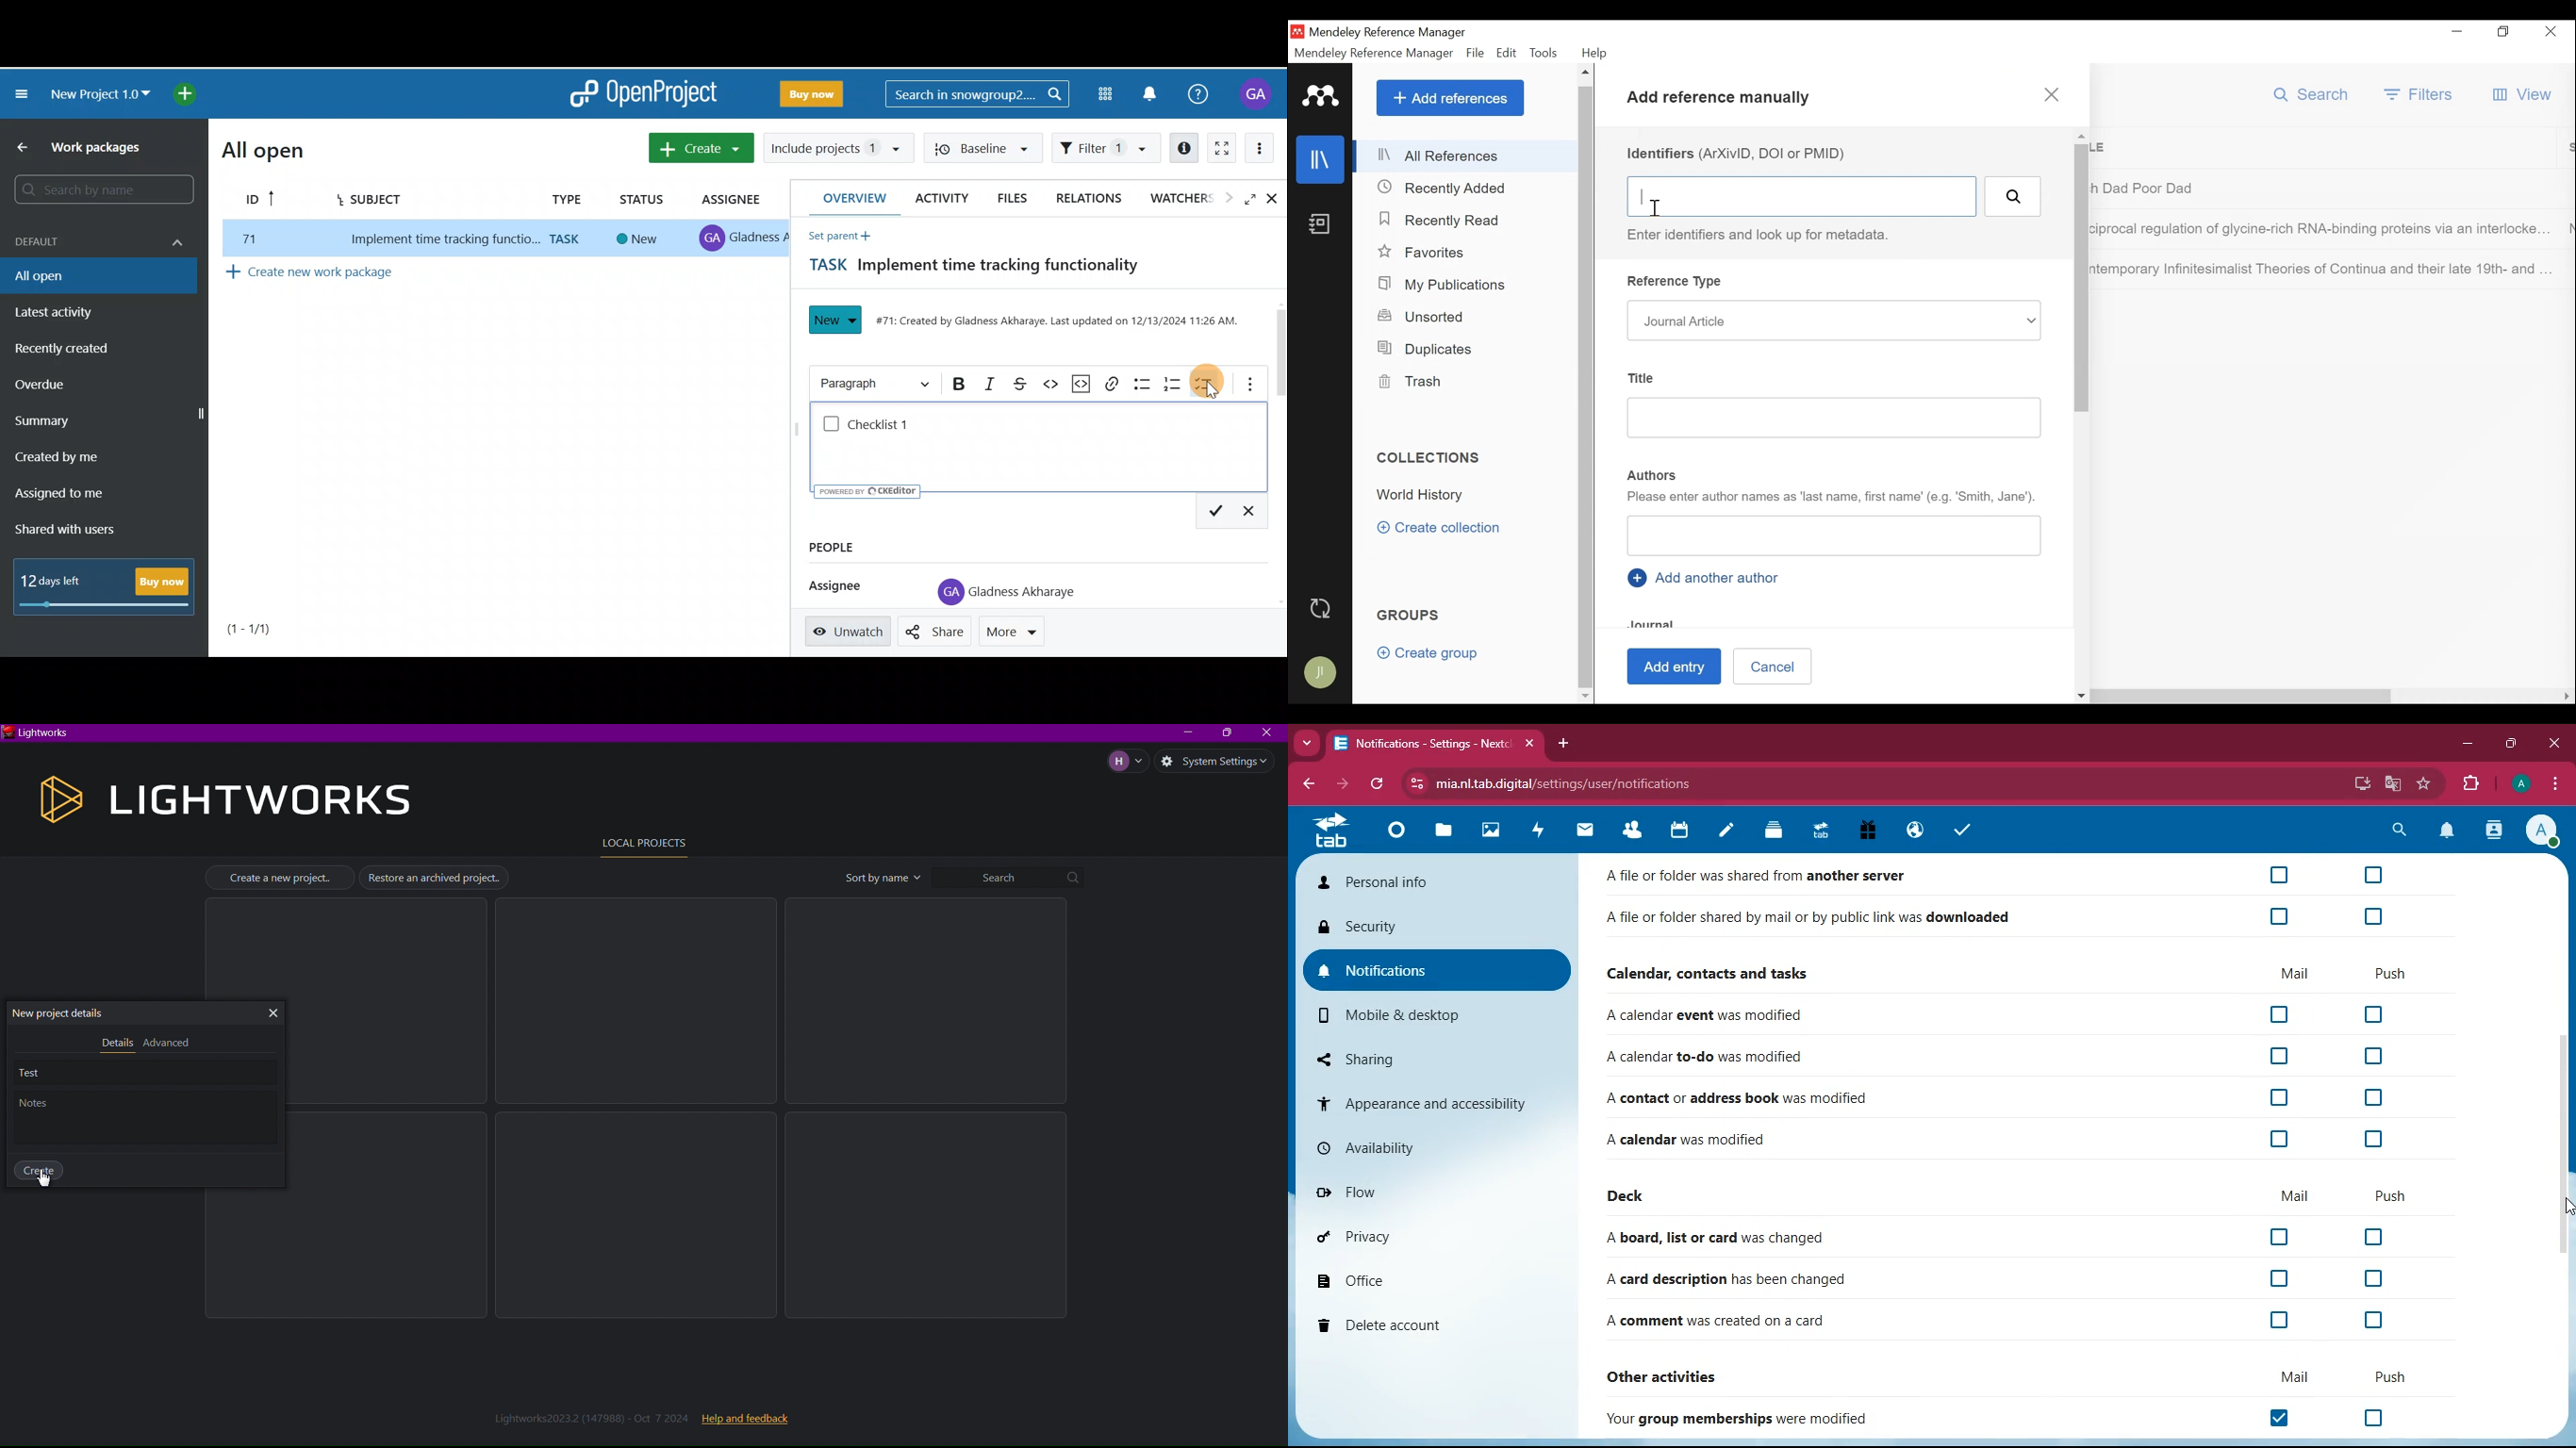 The width and height of the screenshot is (2576, 1456). Describe the element at coordinates (2371, 1322) in the screenshot. I see `off` at that location.